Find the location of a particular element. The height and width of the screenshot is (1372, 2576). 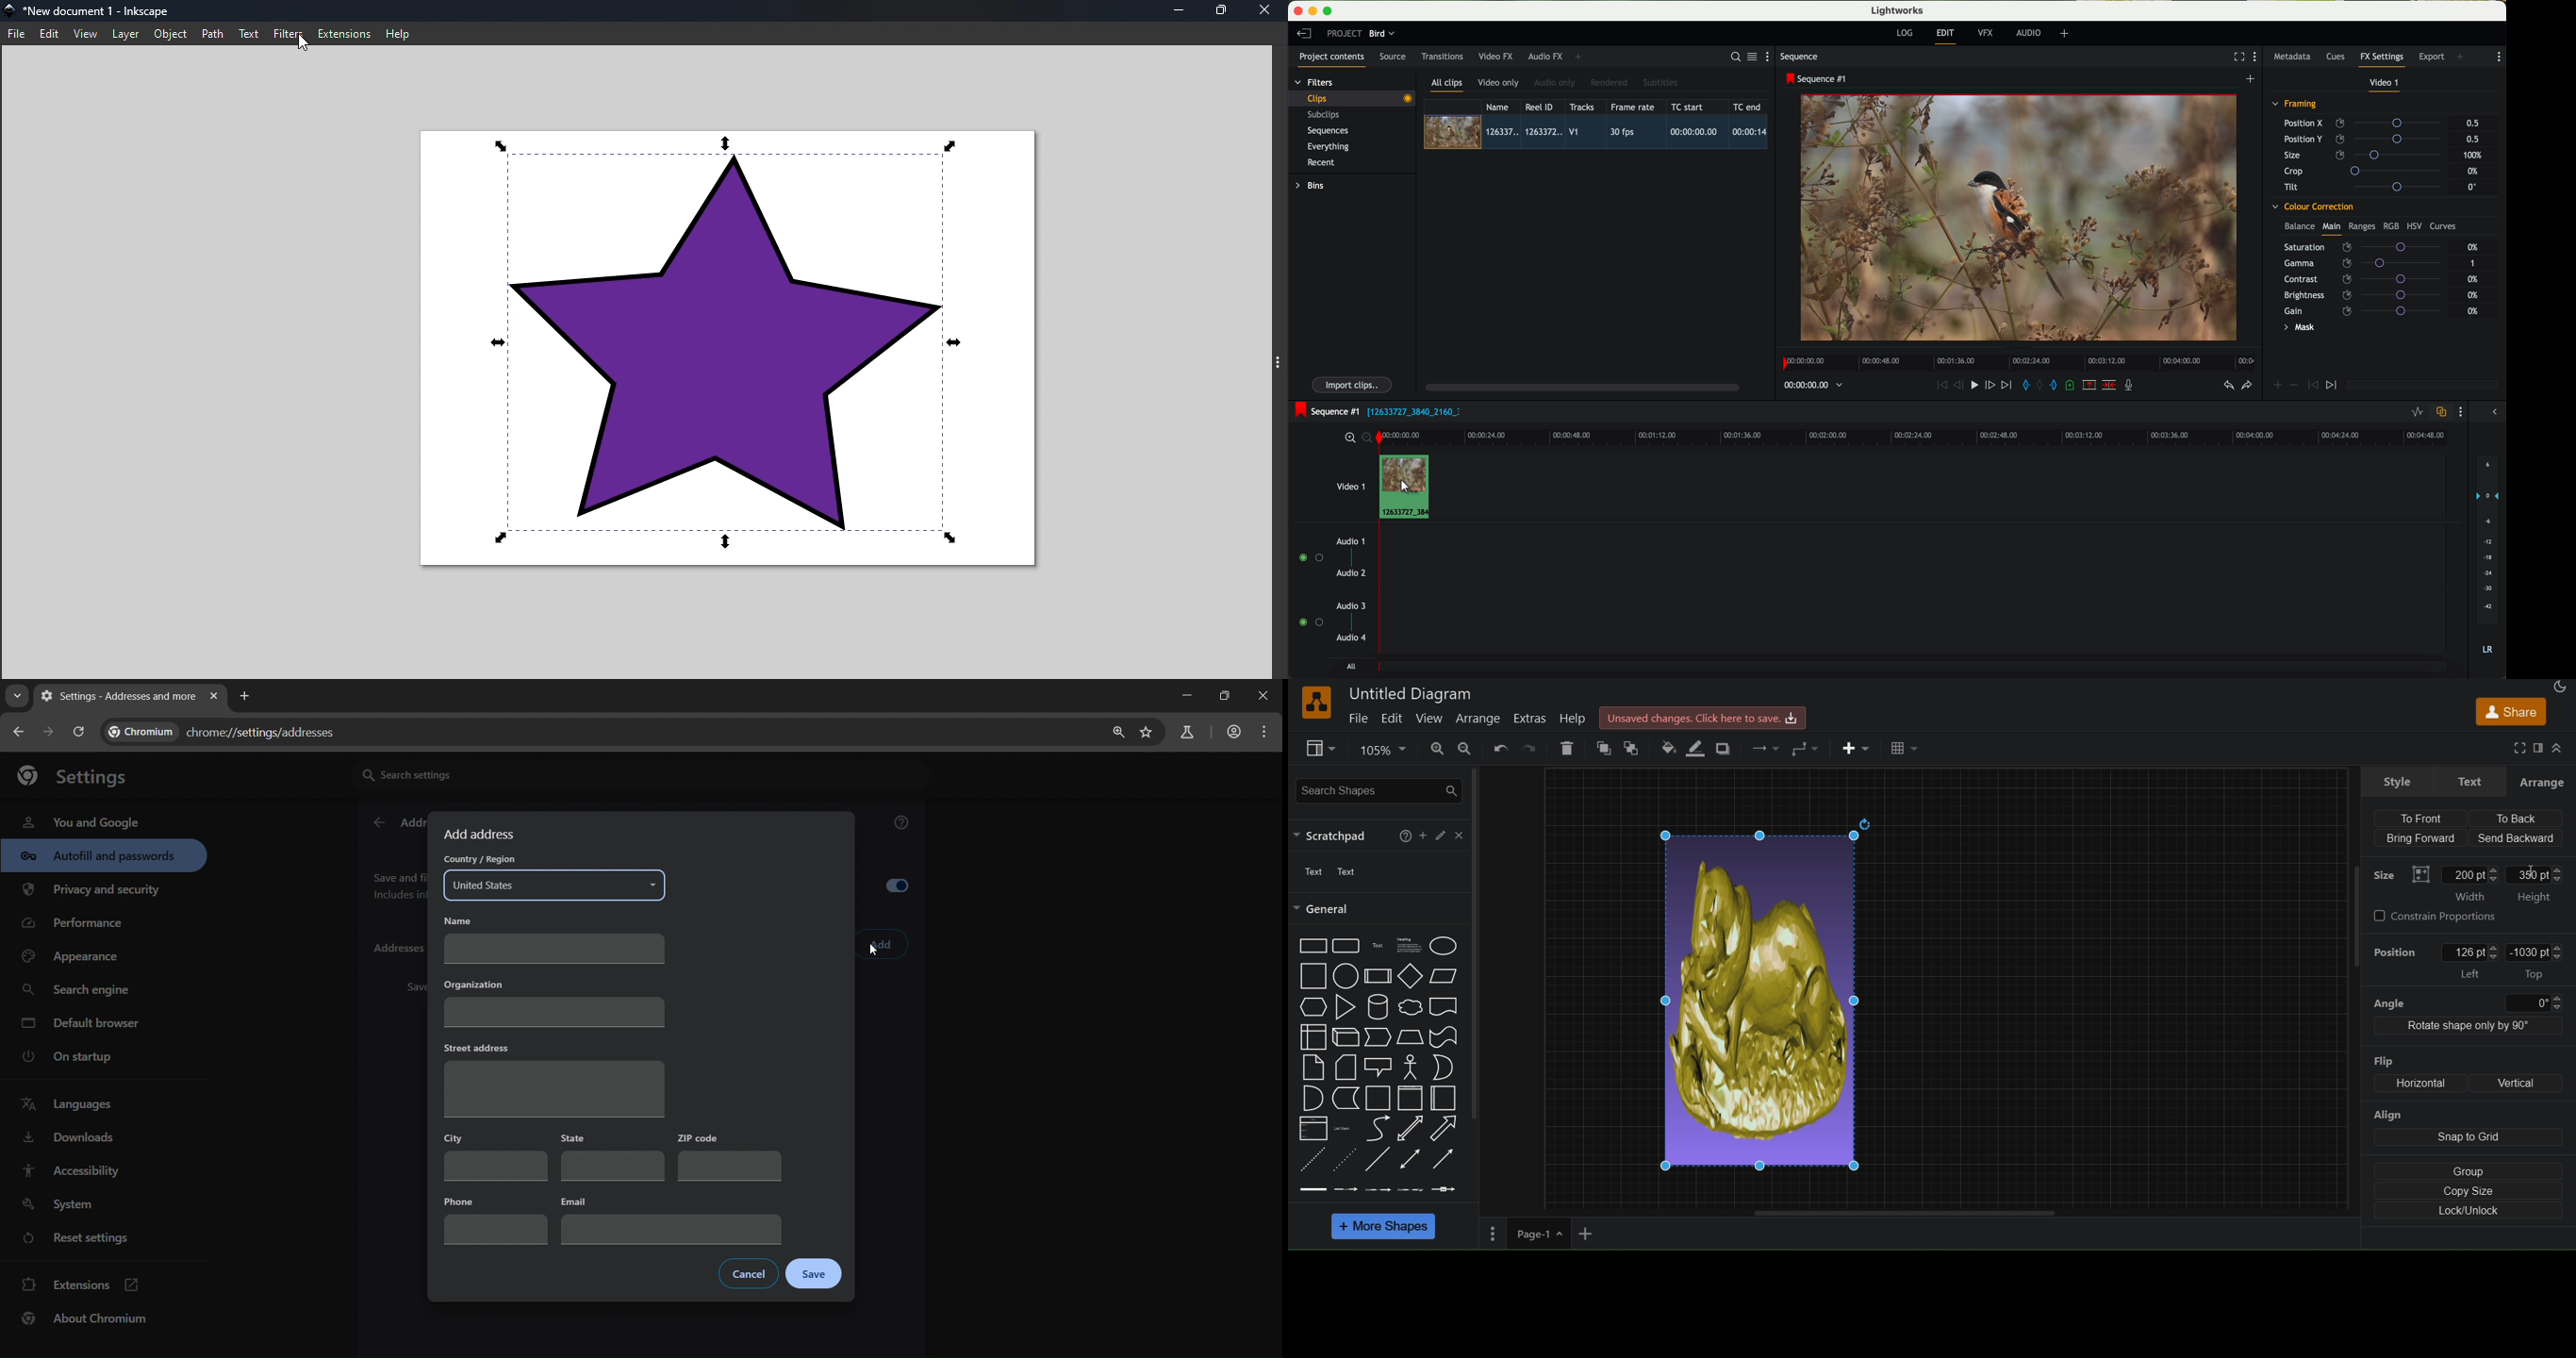

Flip is located at coordinates (2384, 1061).